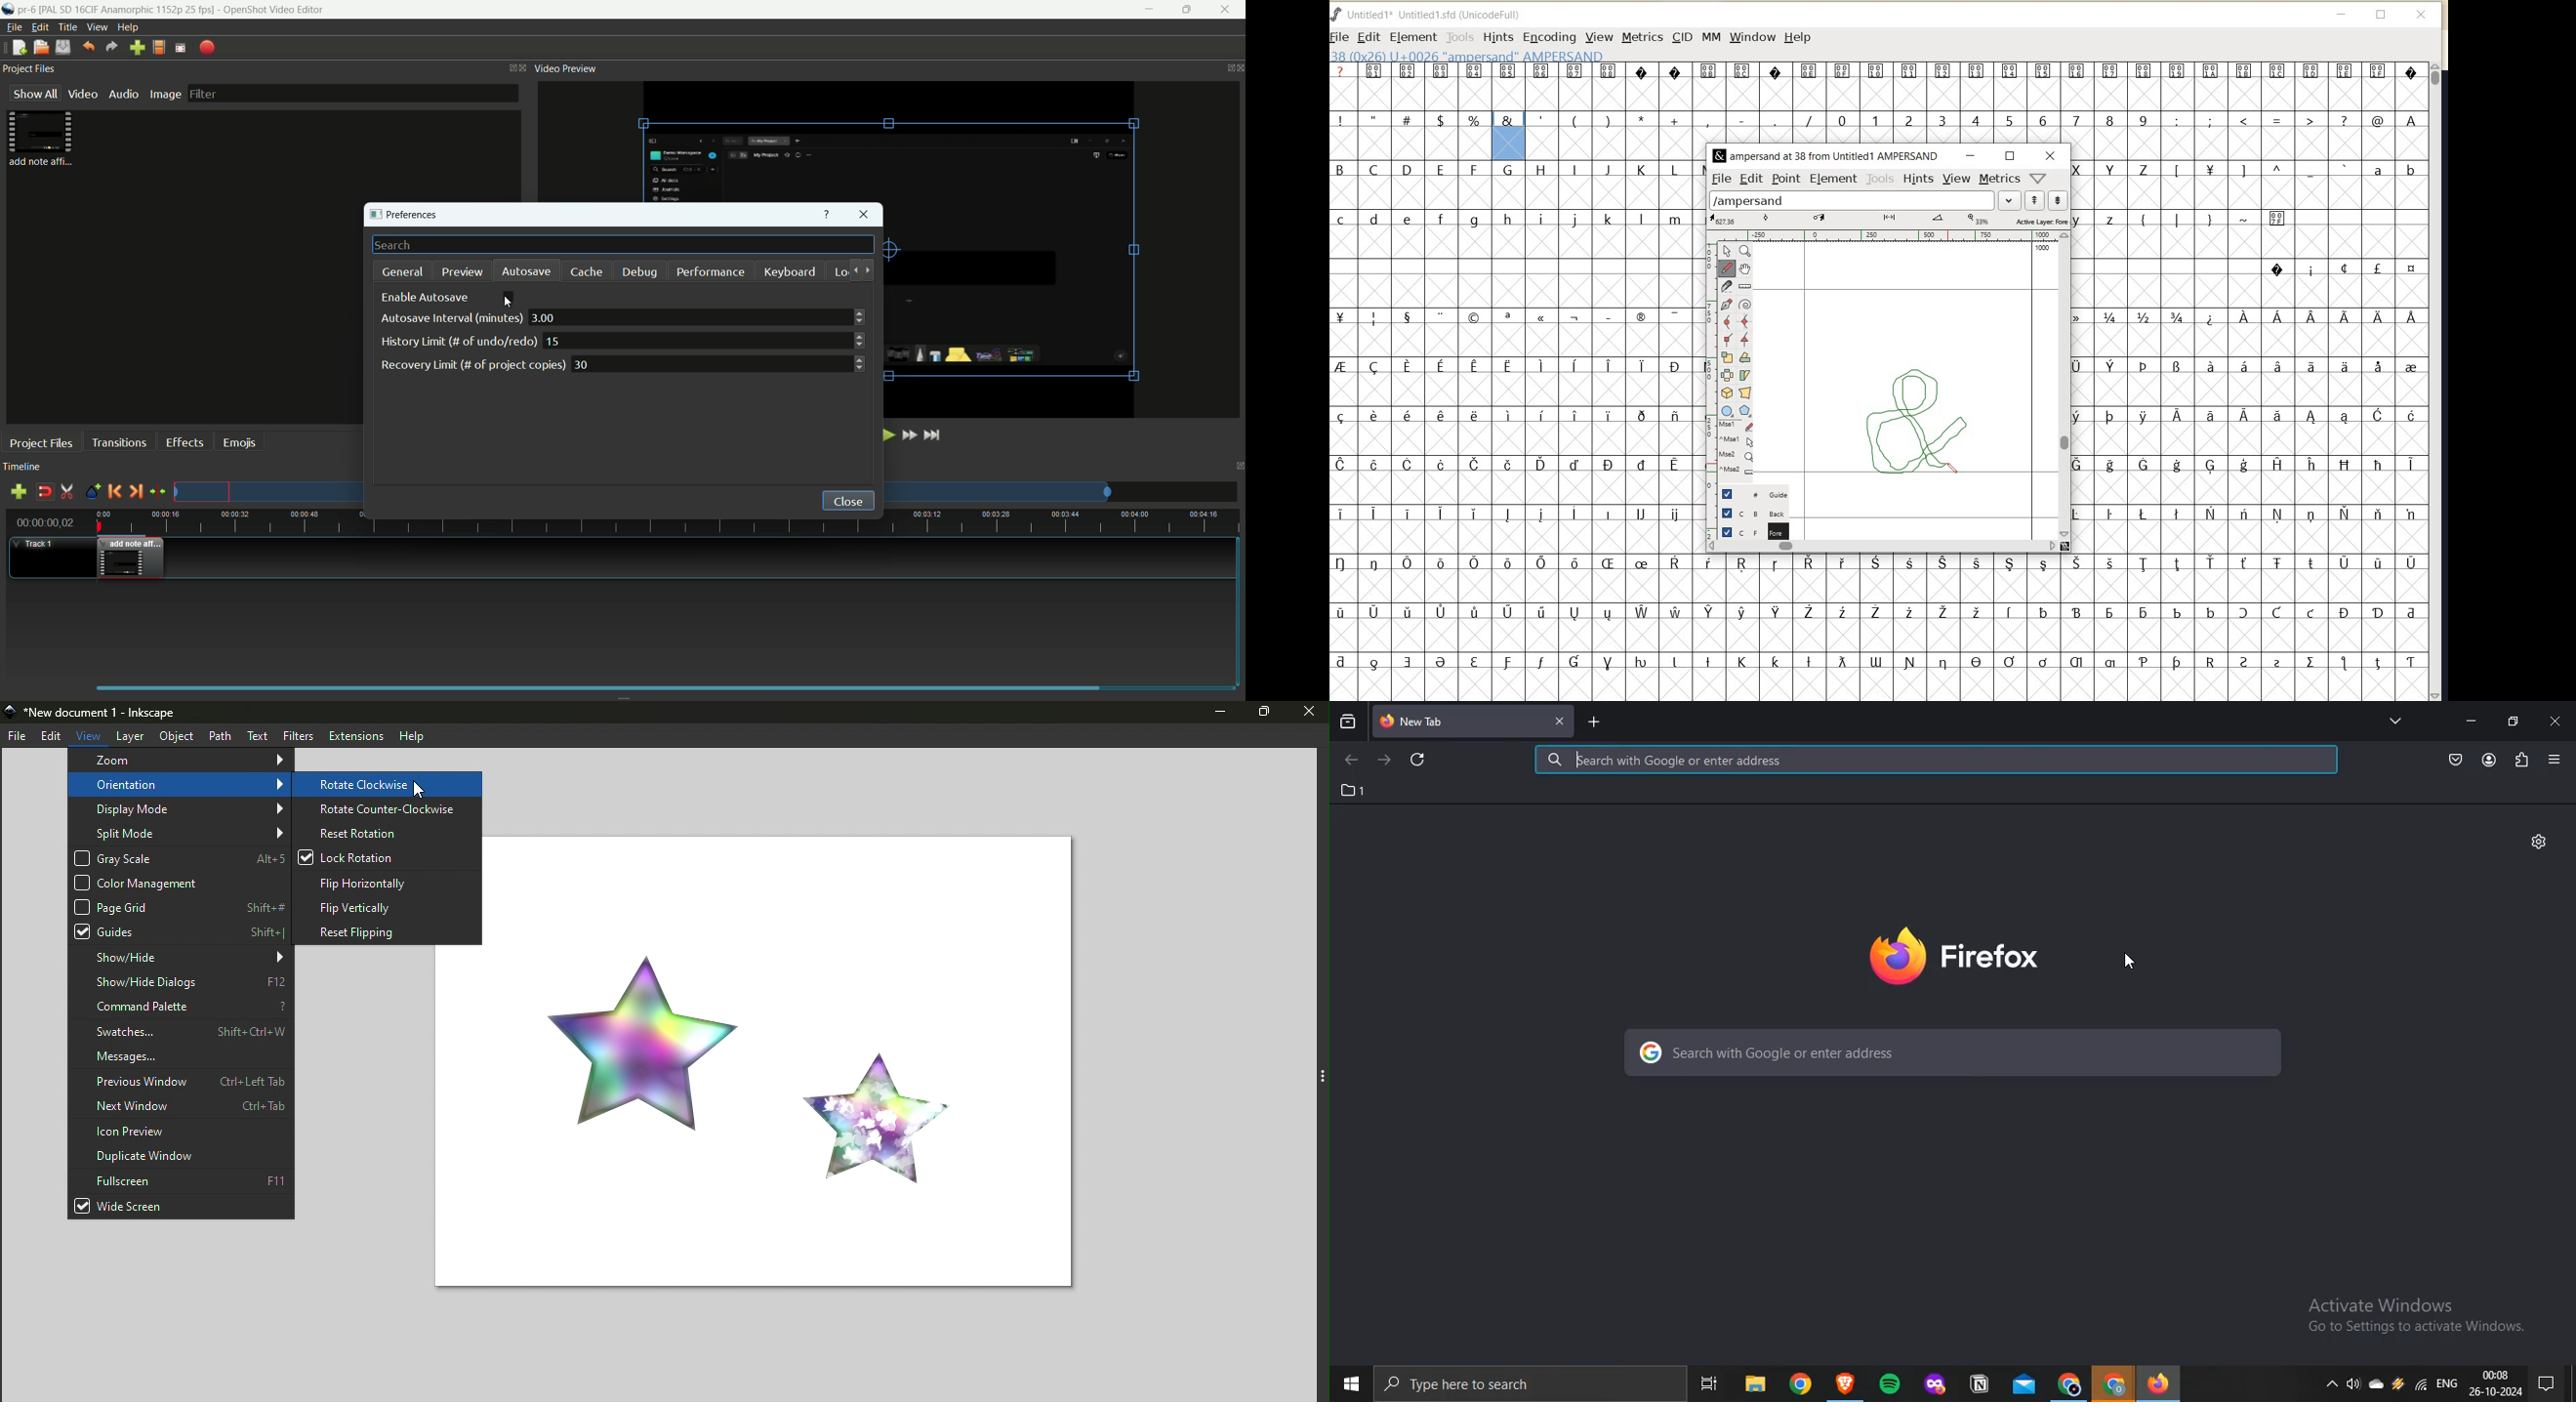  Describe the element at coordinates (2498, 1393) in the screenshot. I see `26- 10-2024` at that location.